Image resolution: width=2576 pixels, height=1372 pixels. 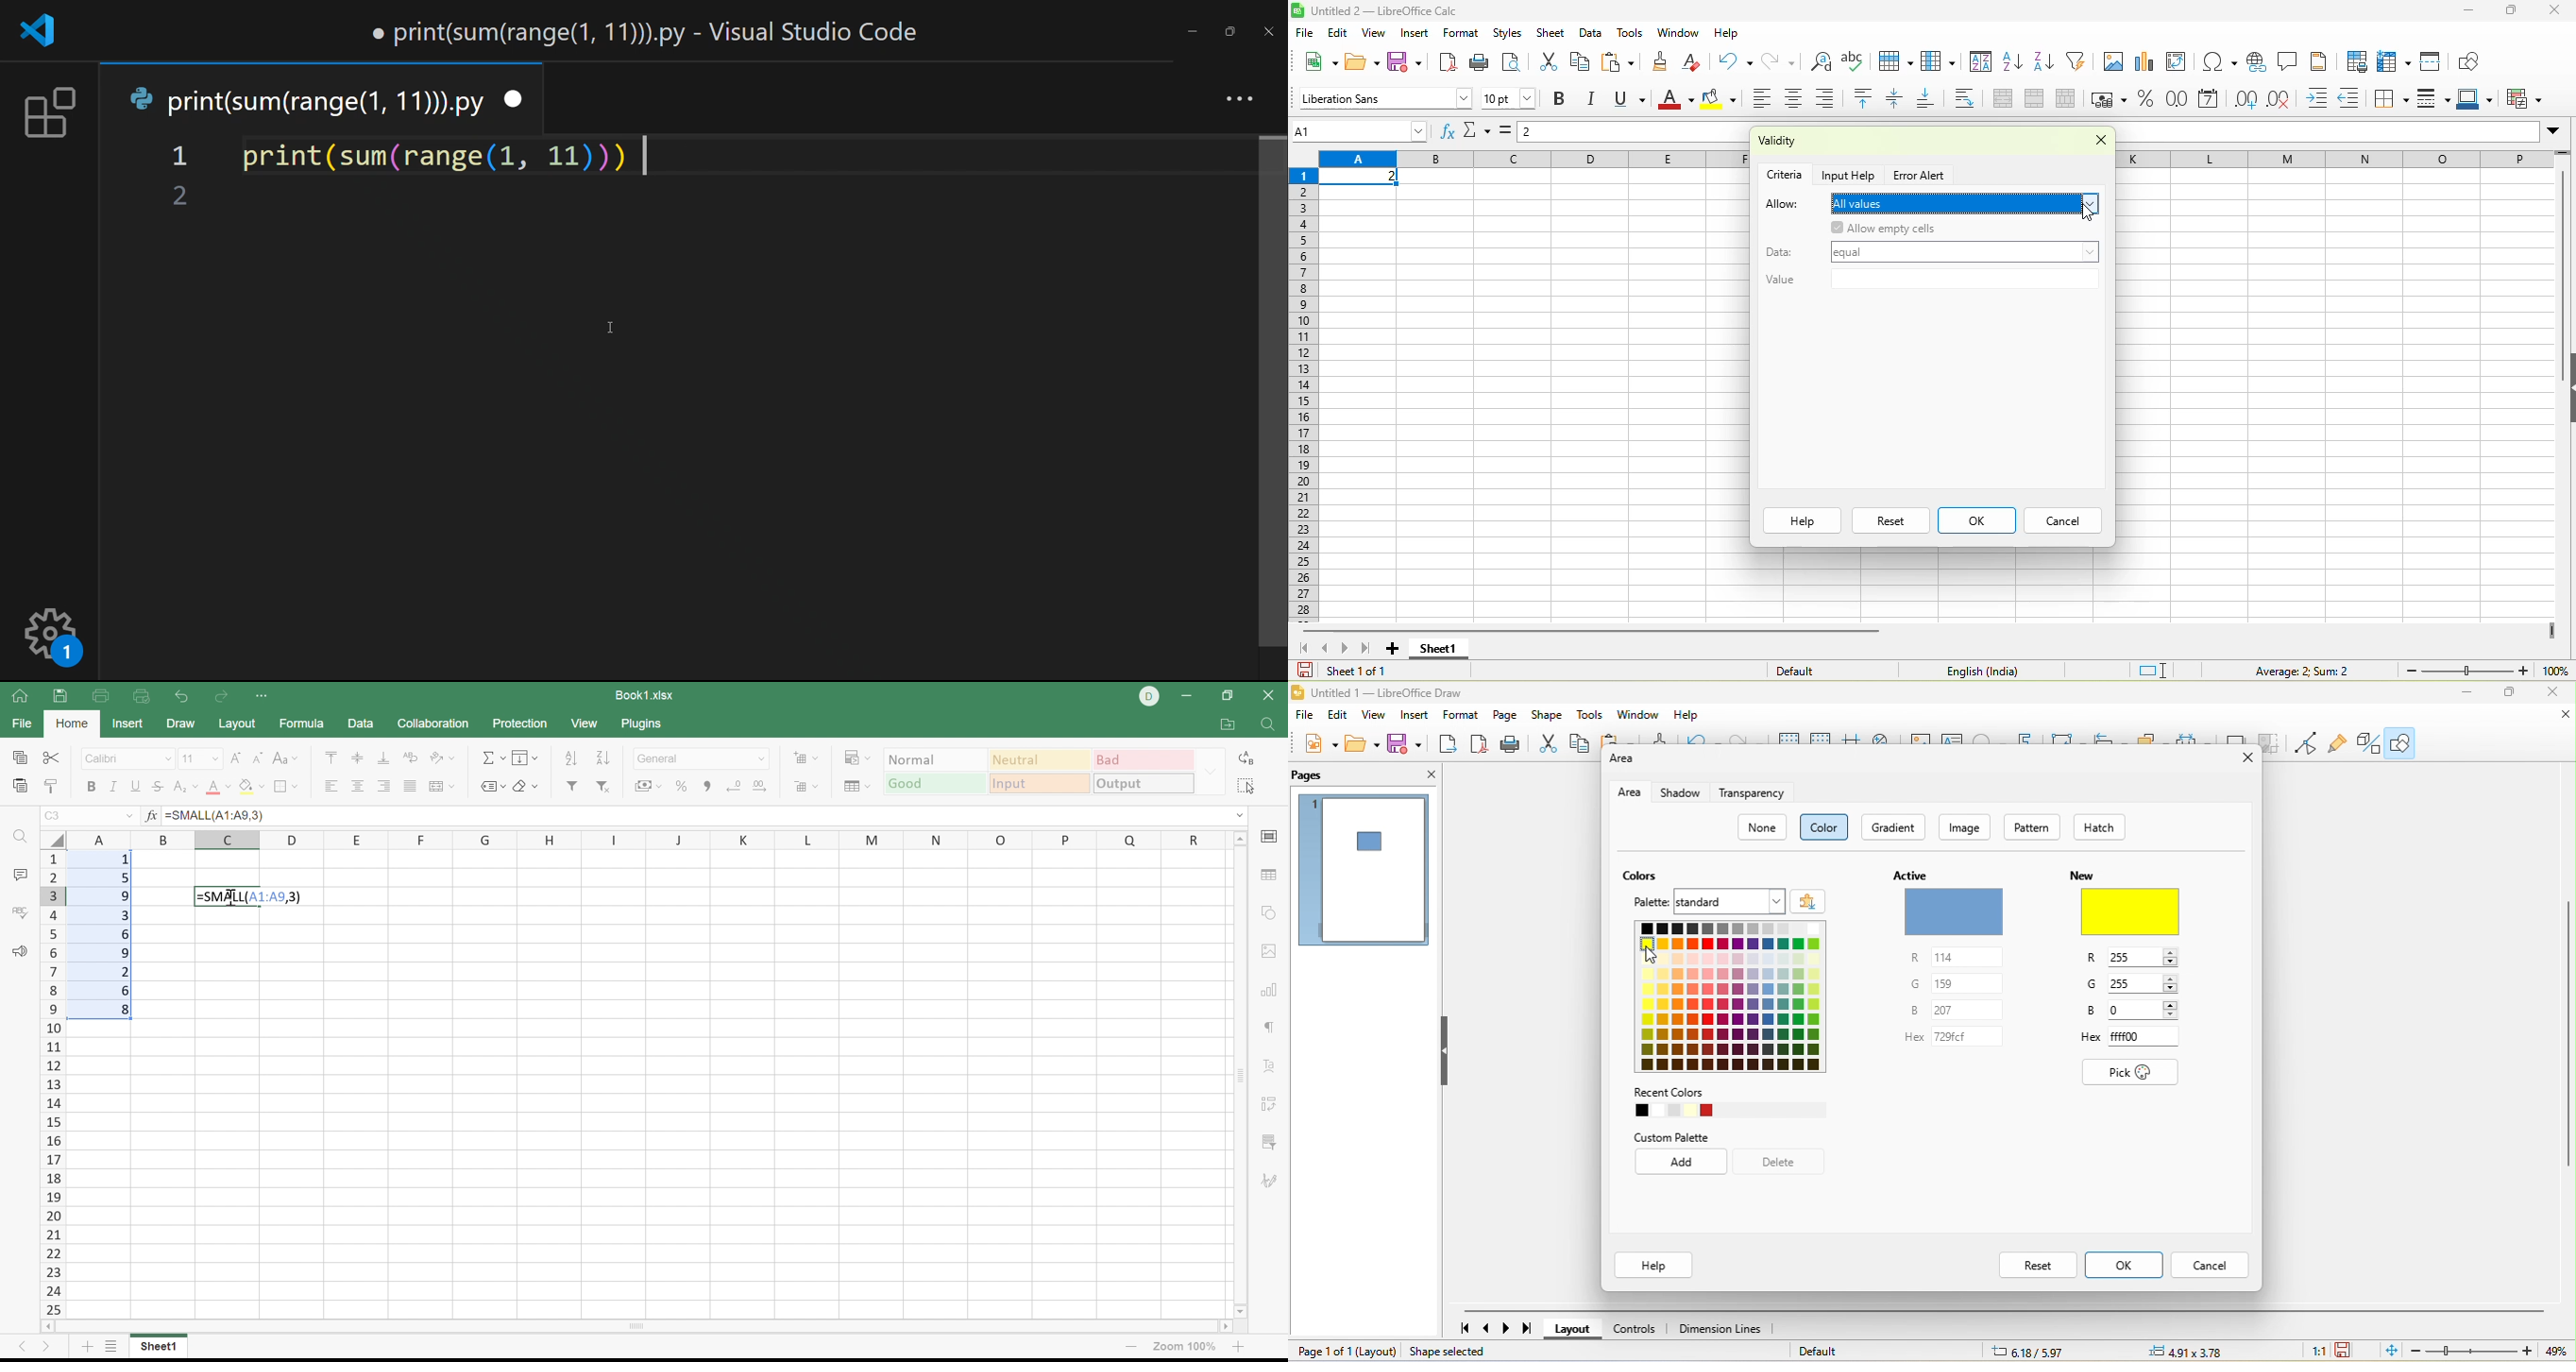 I want to click on Decrement font size, so click(x=258, y=756).